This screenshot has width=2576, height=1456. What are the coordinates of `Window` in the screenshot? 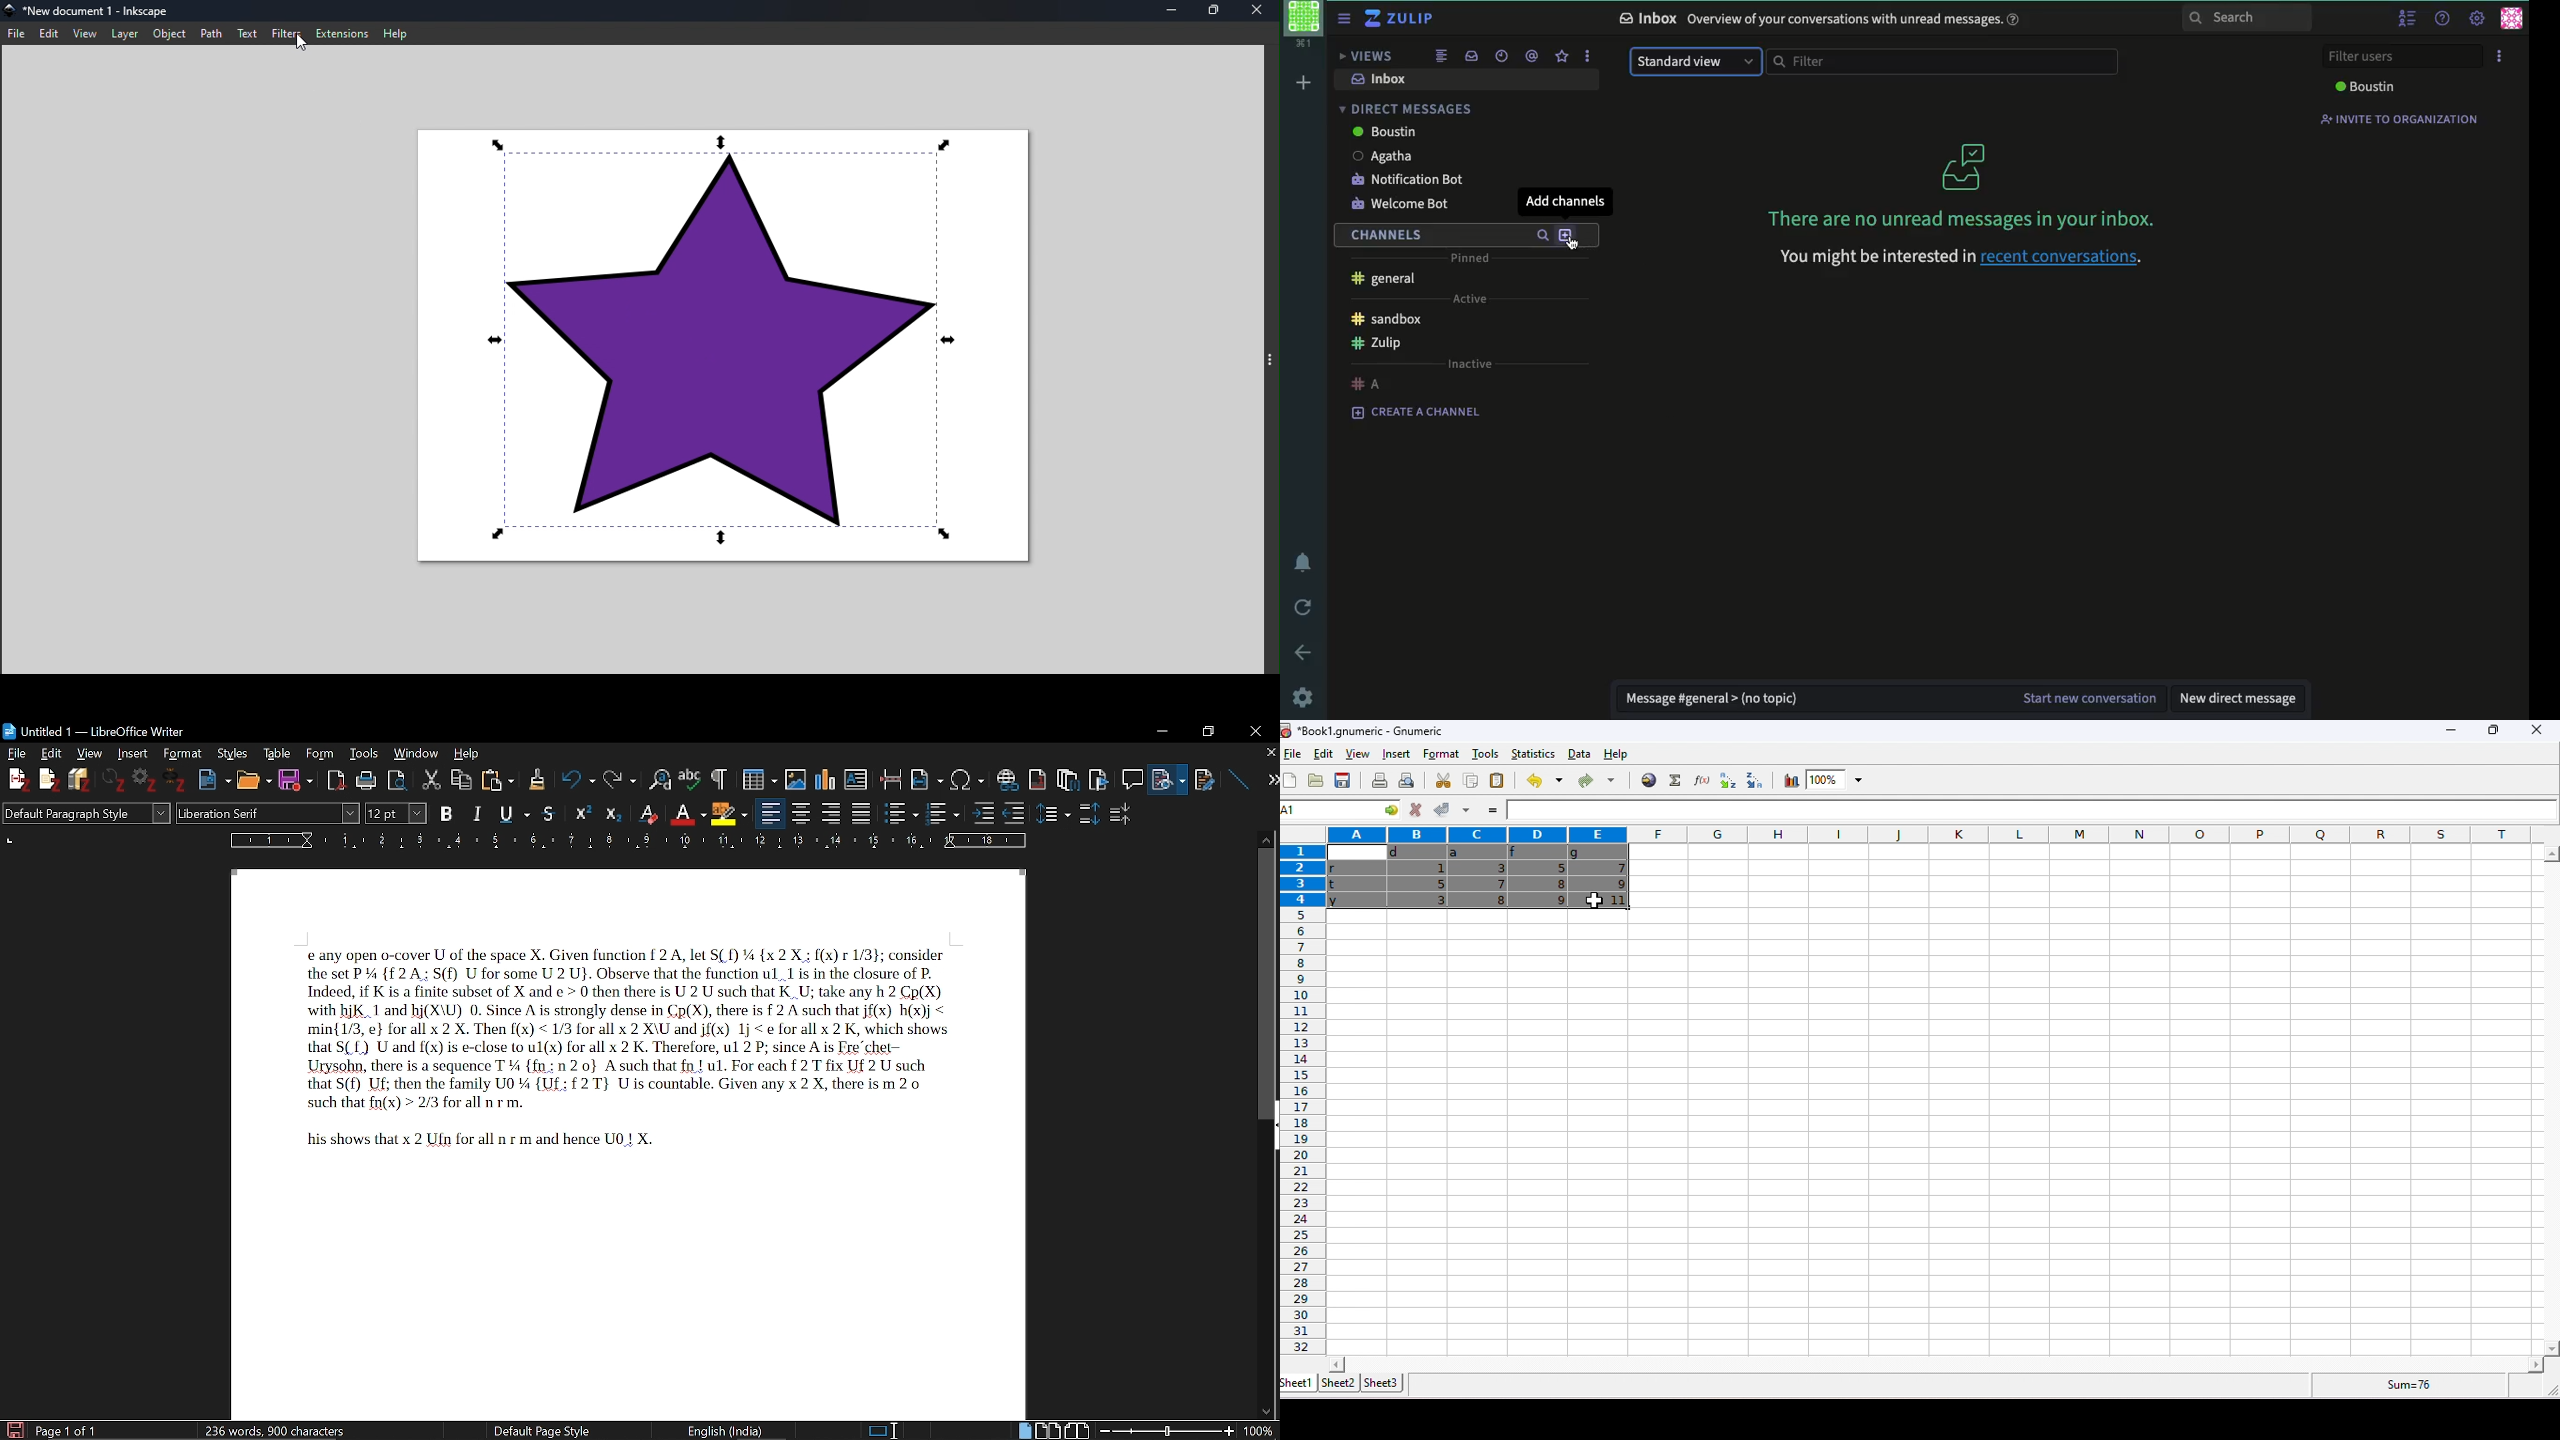 It's located at (416, 754).